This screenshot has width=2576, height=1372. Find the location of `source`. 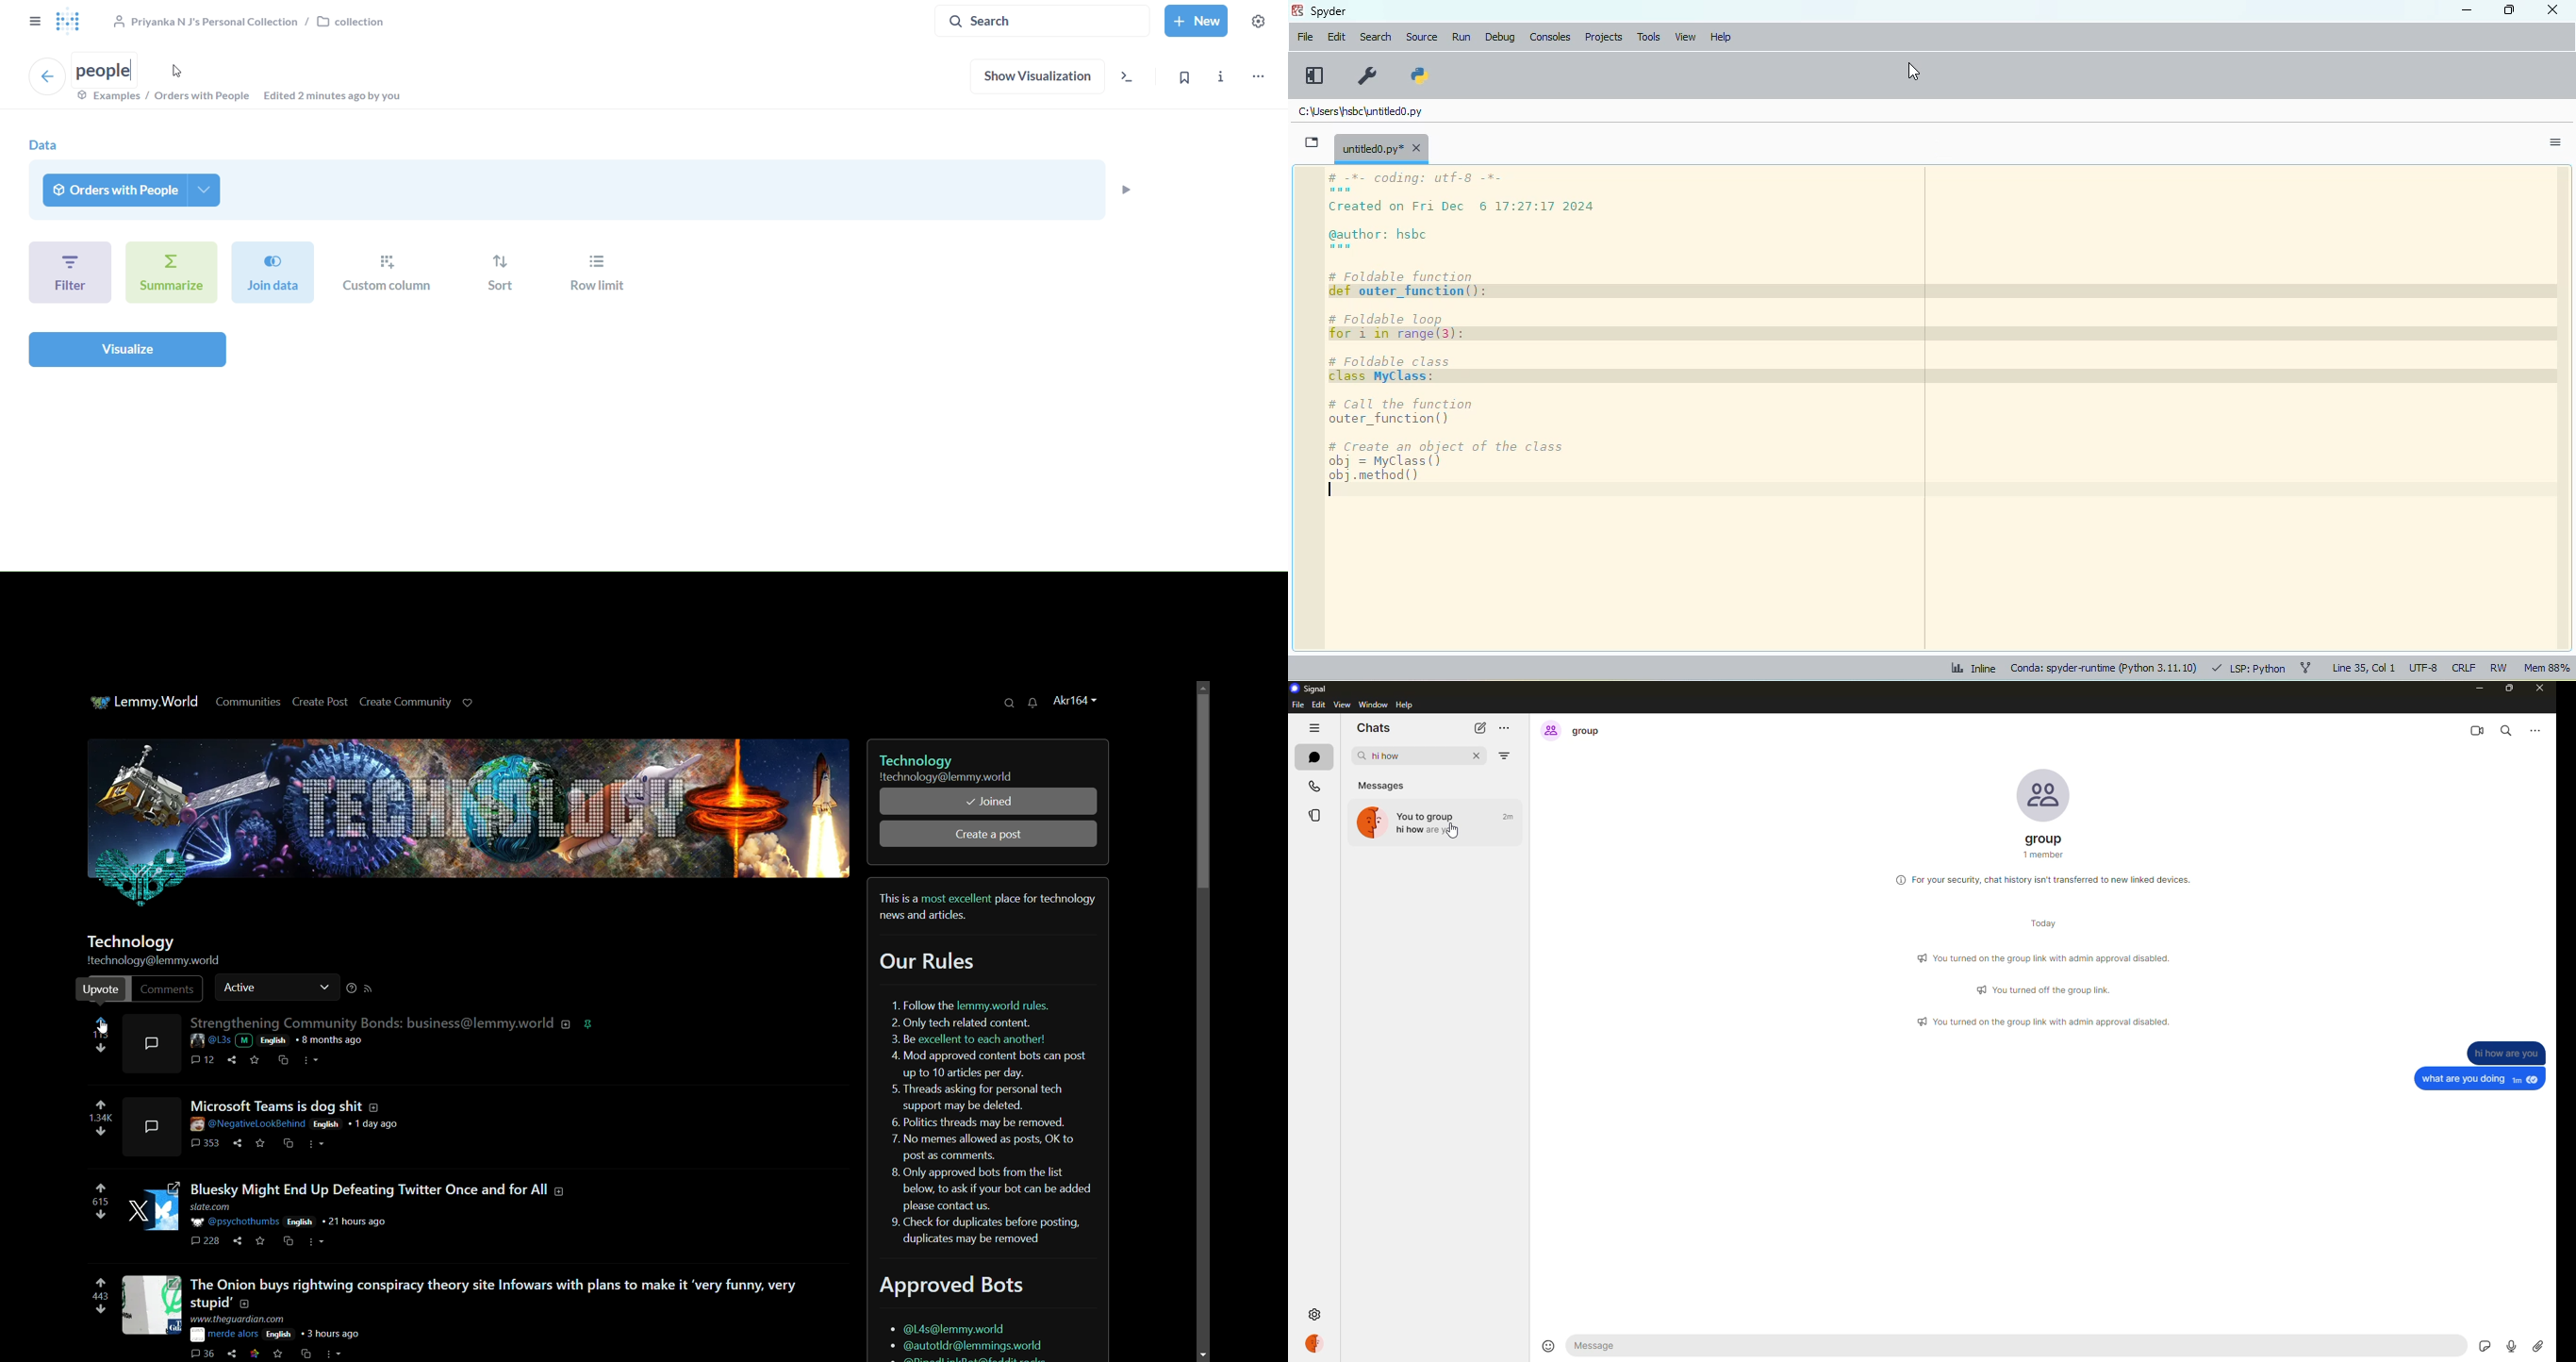

source is located at coordinates (1421, 37).